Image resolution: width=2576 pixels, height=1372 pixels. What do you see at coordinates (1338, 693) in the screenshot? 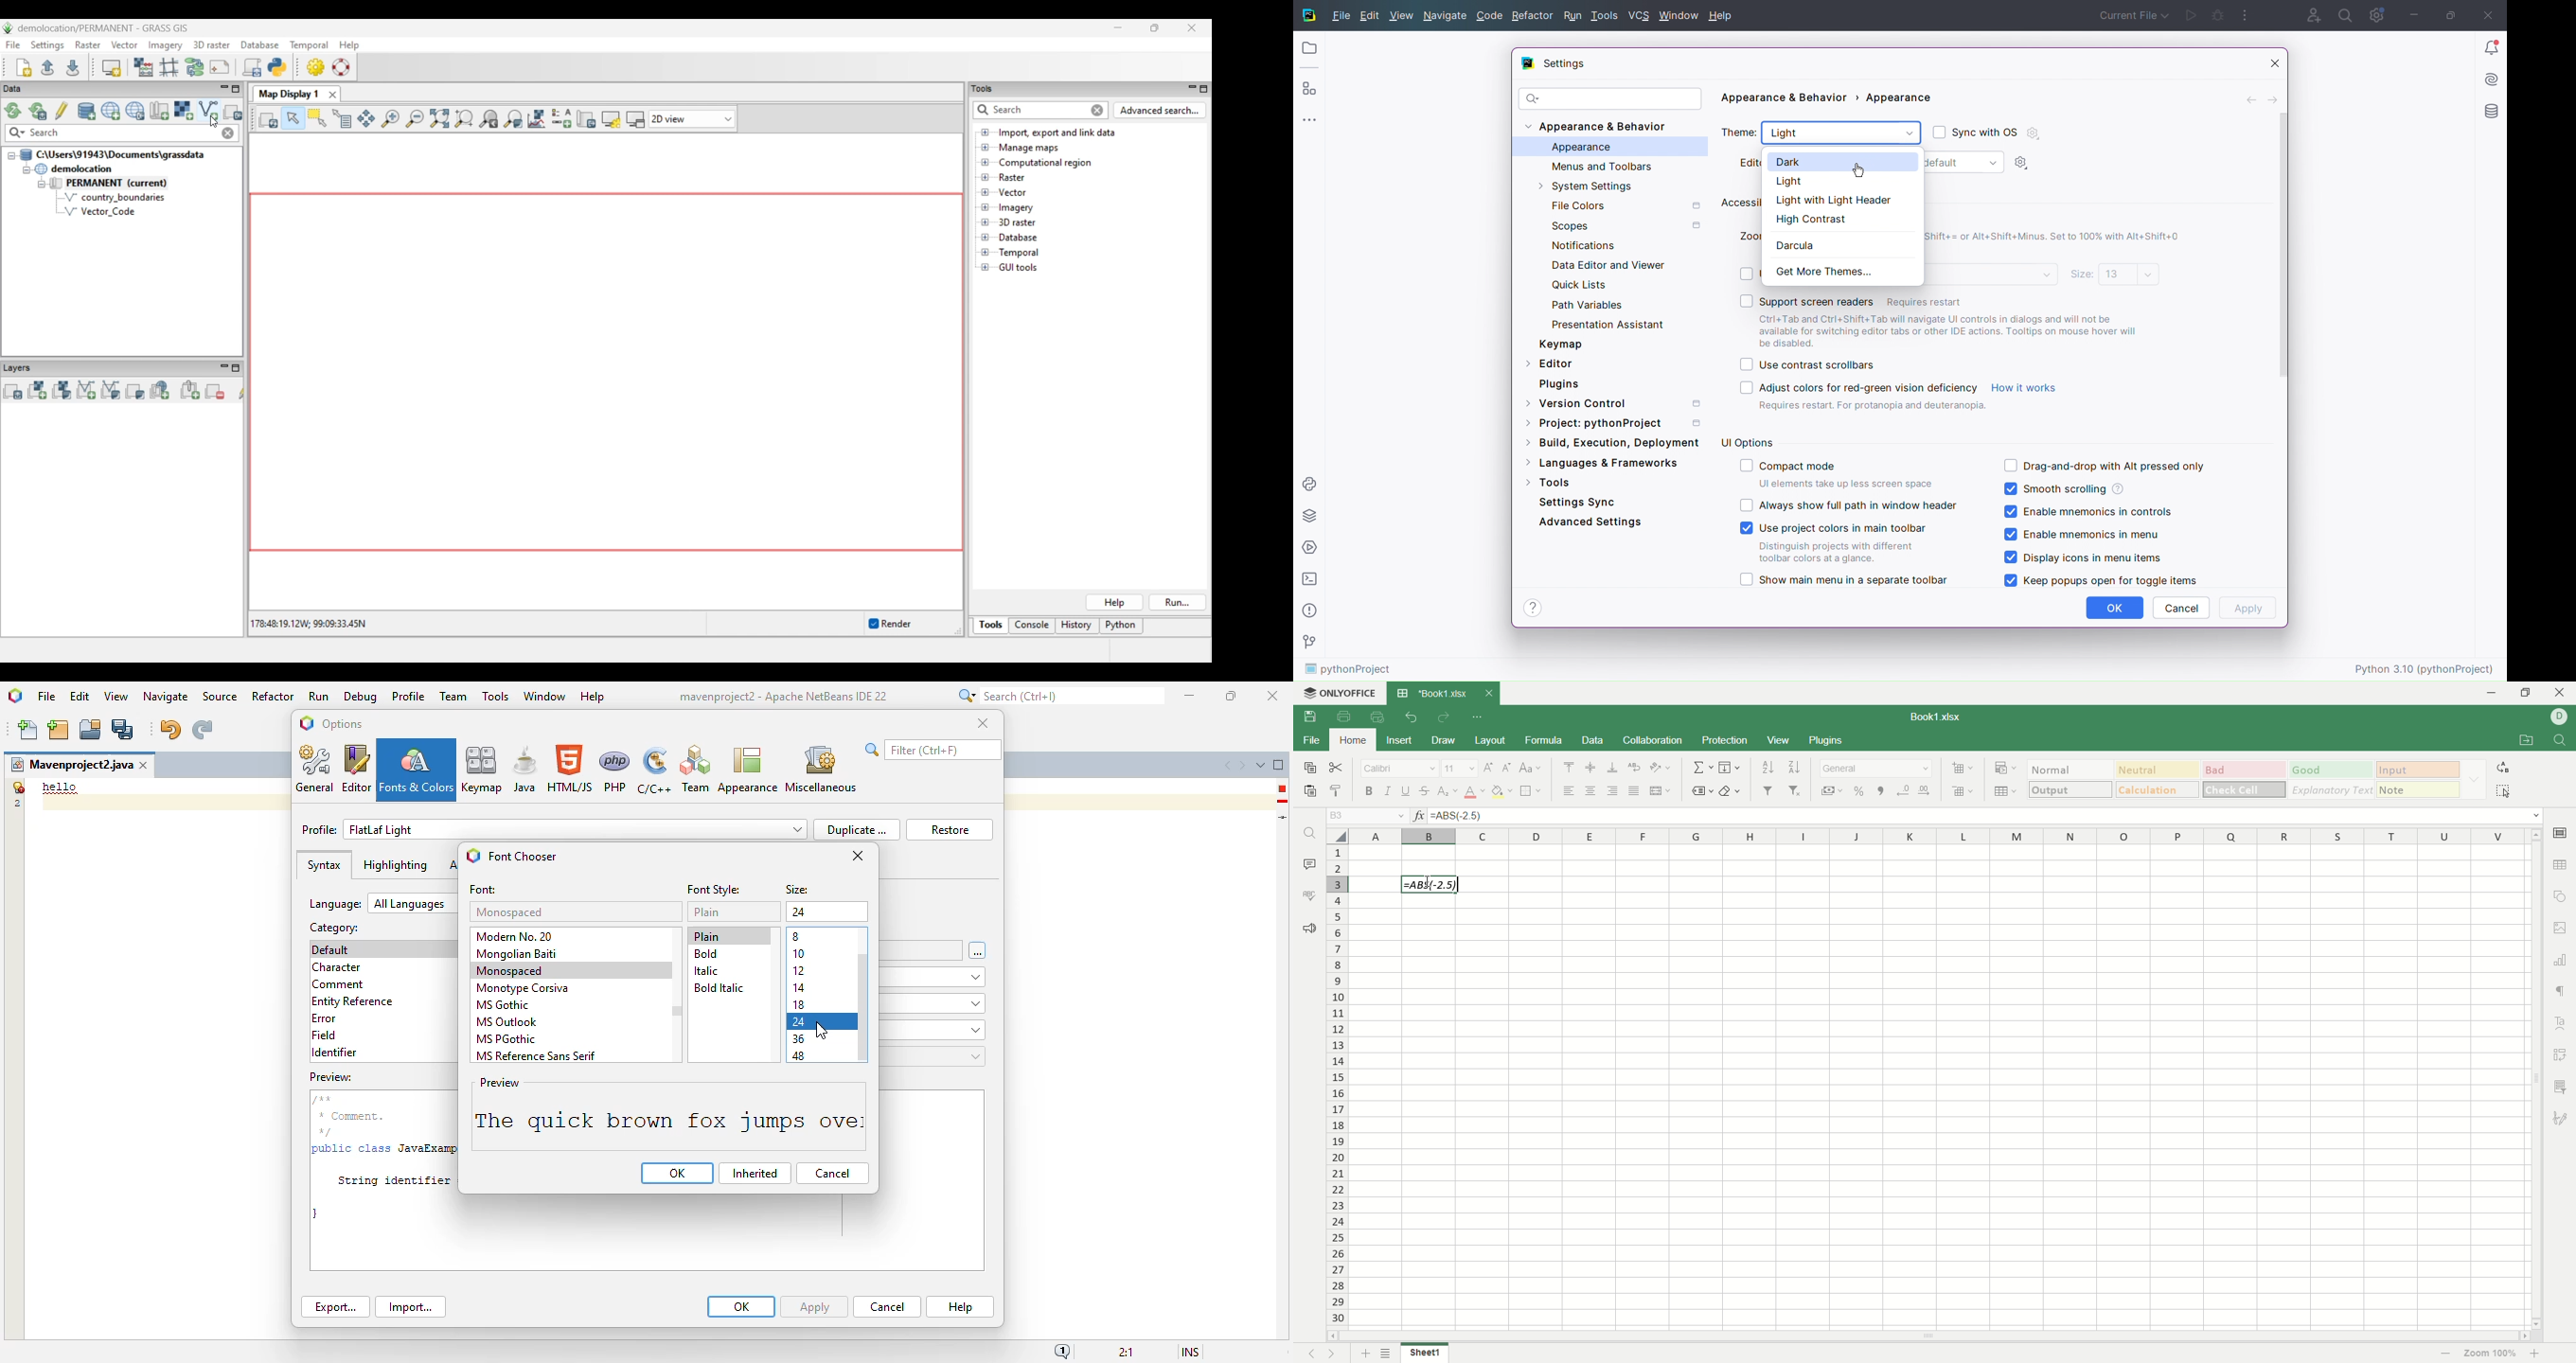
I see `onlyoffice` at bounding box center [1338, 693].